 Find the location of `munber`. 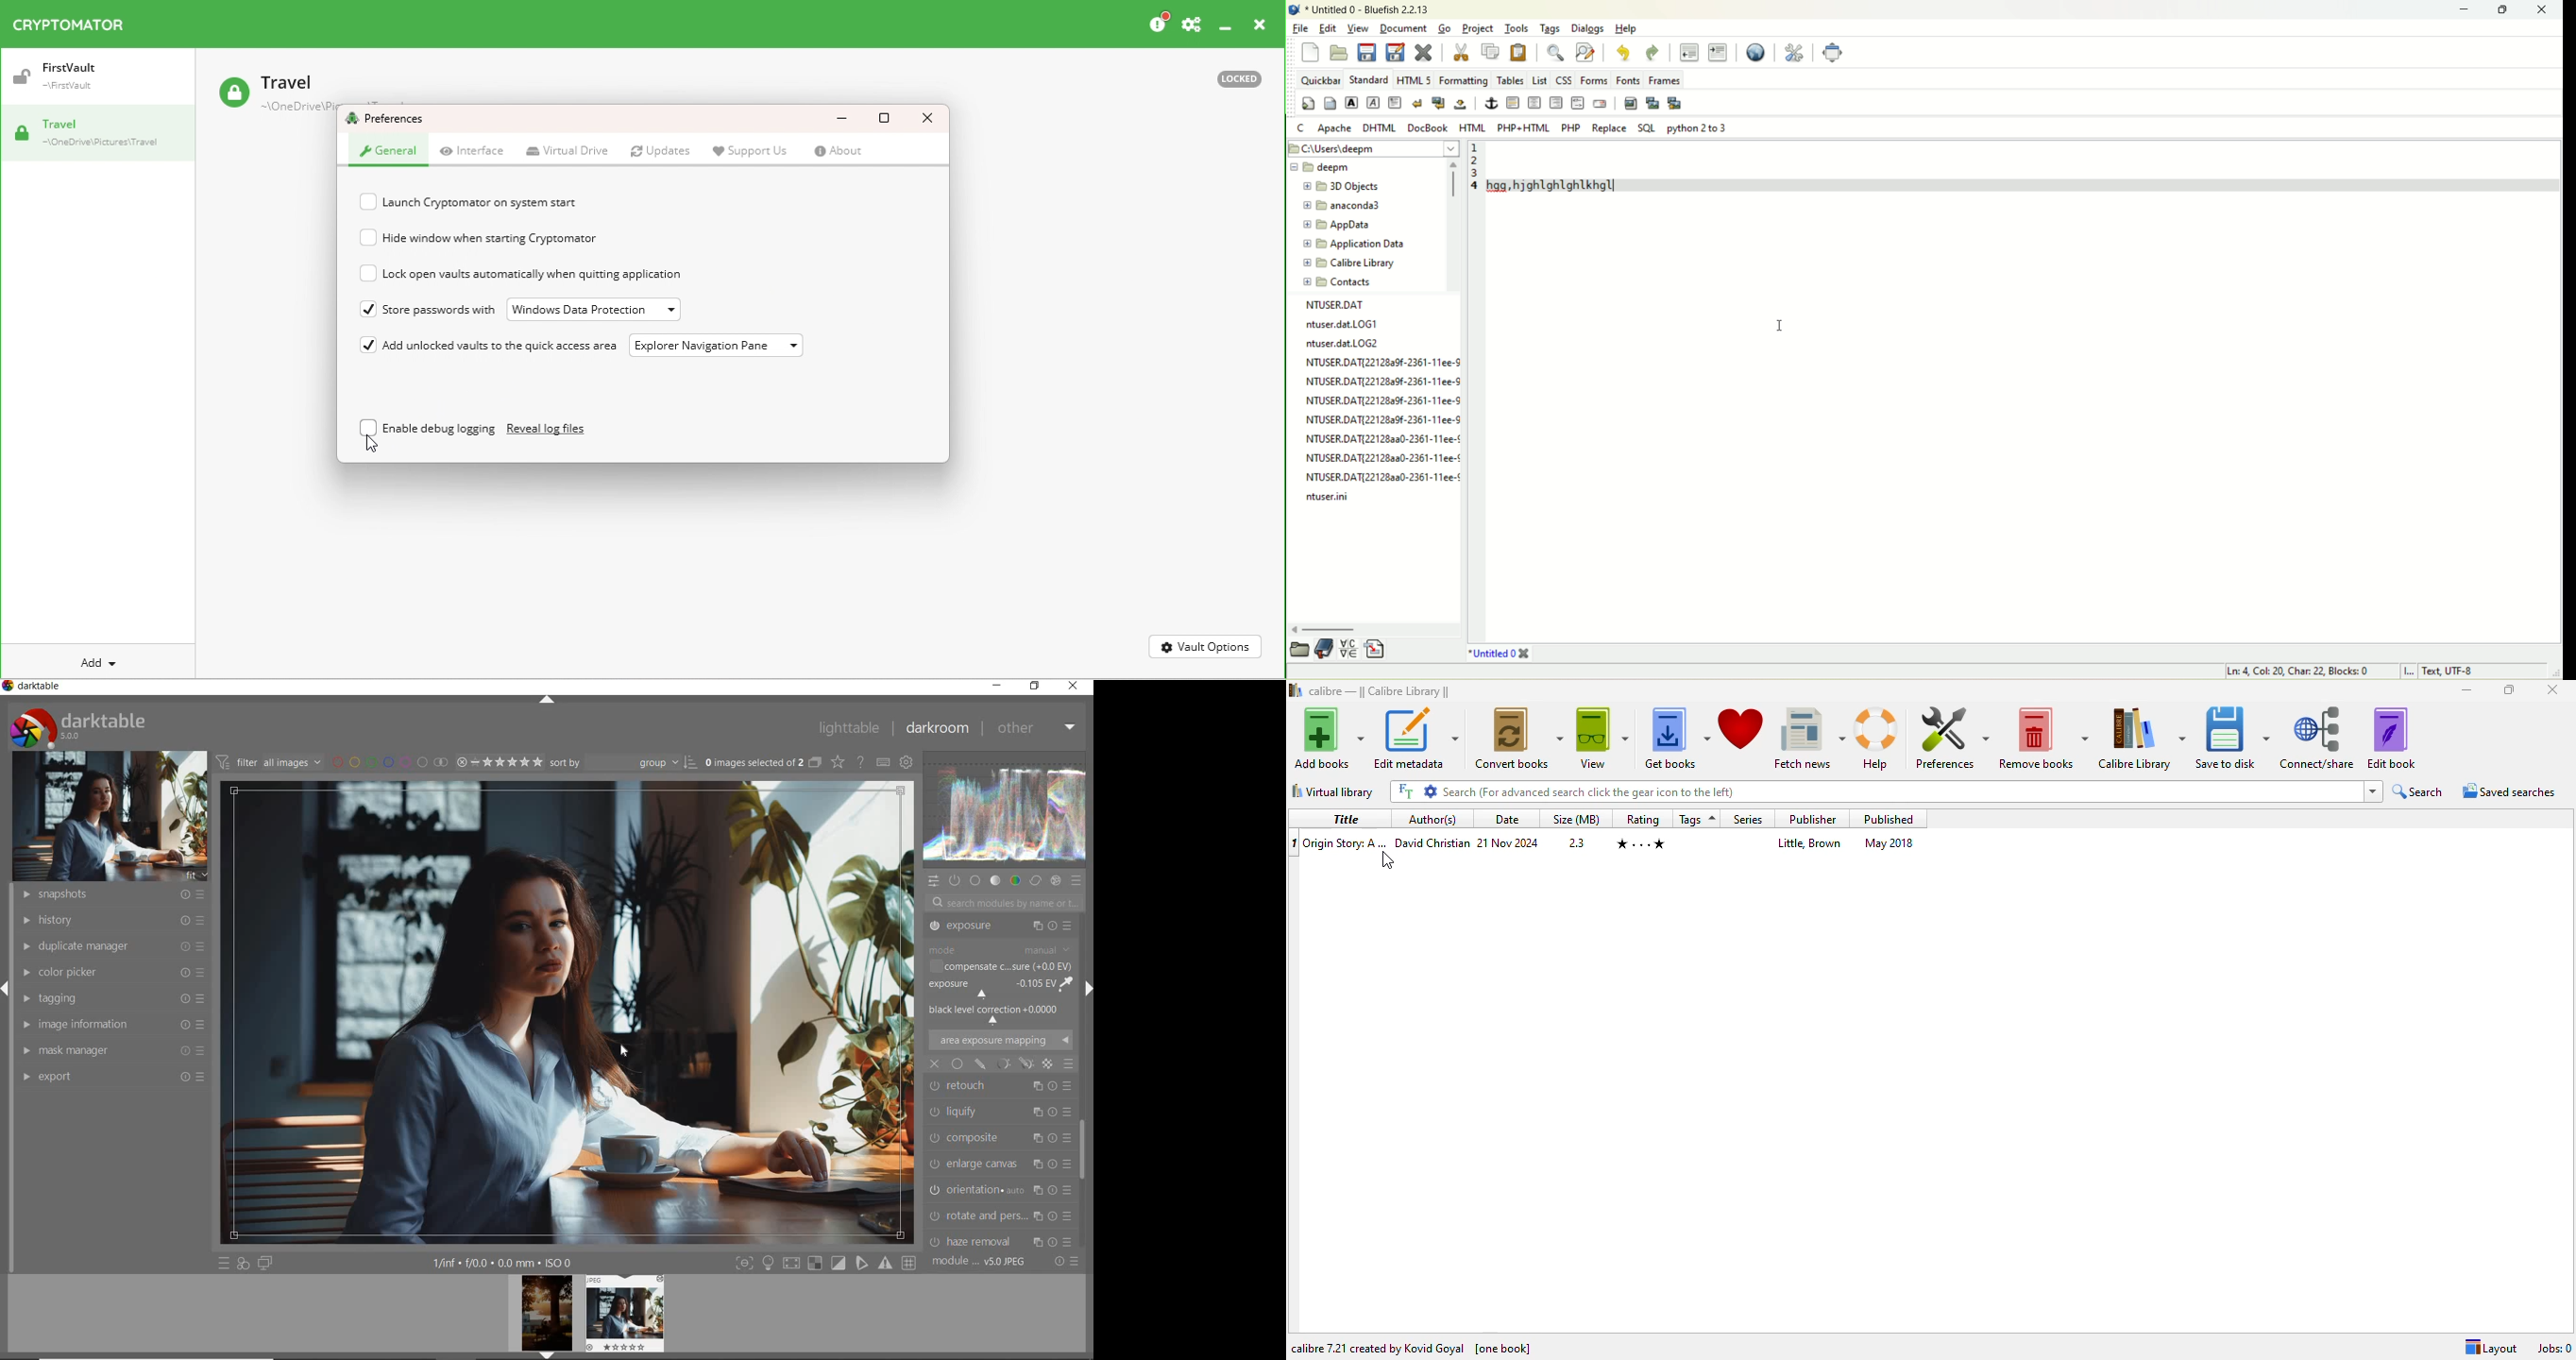

munber is located at coordinates (1294, 844).